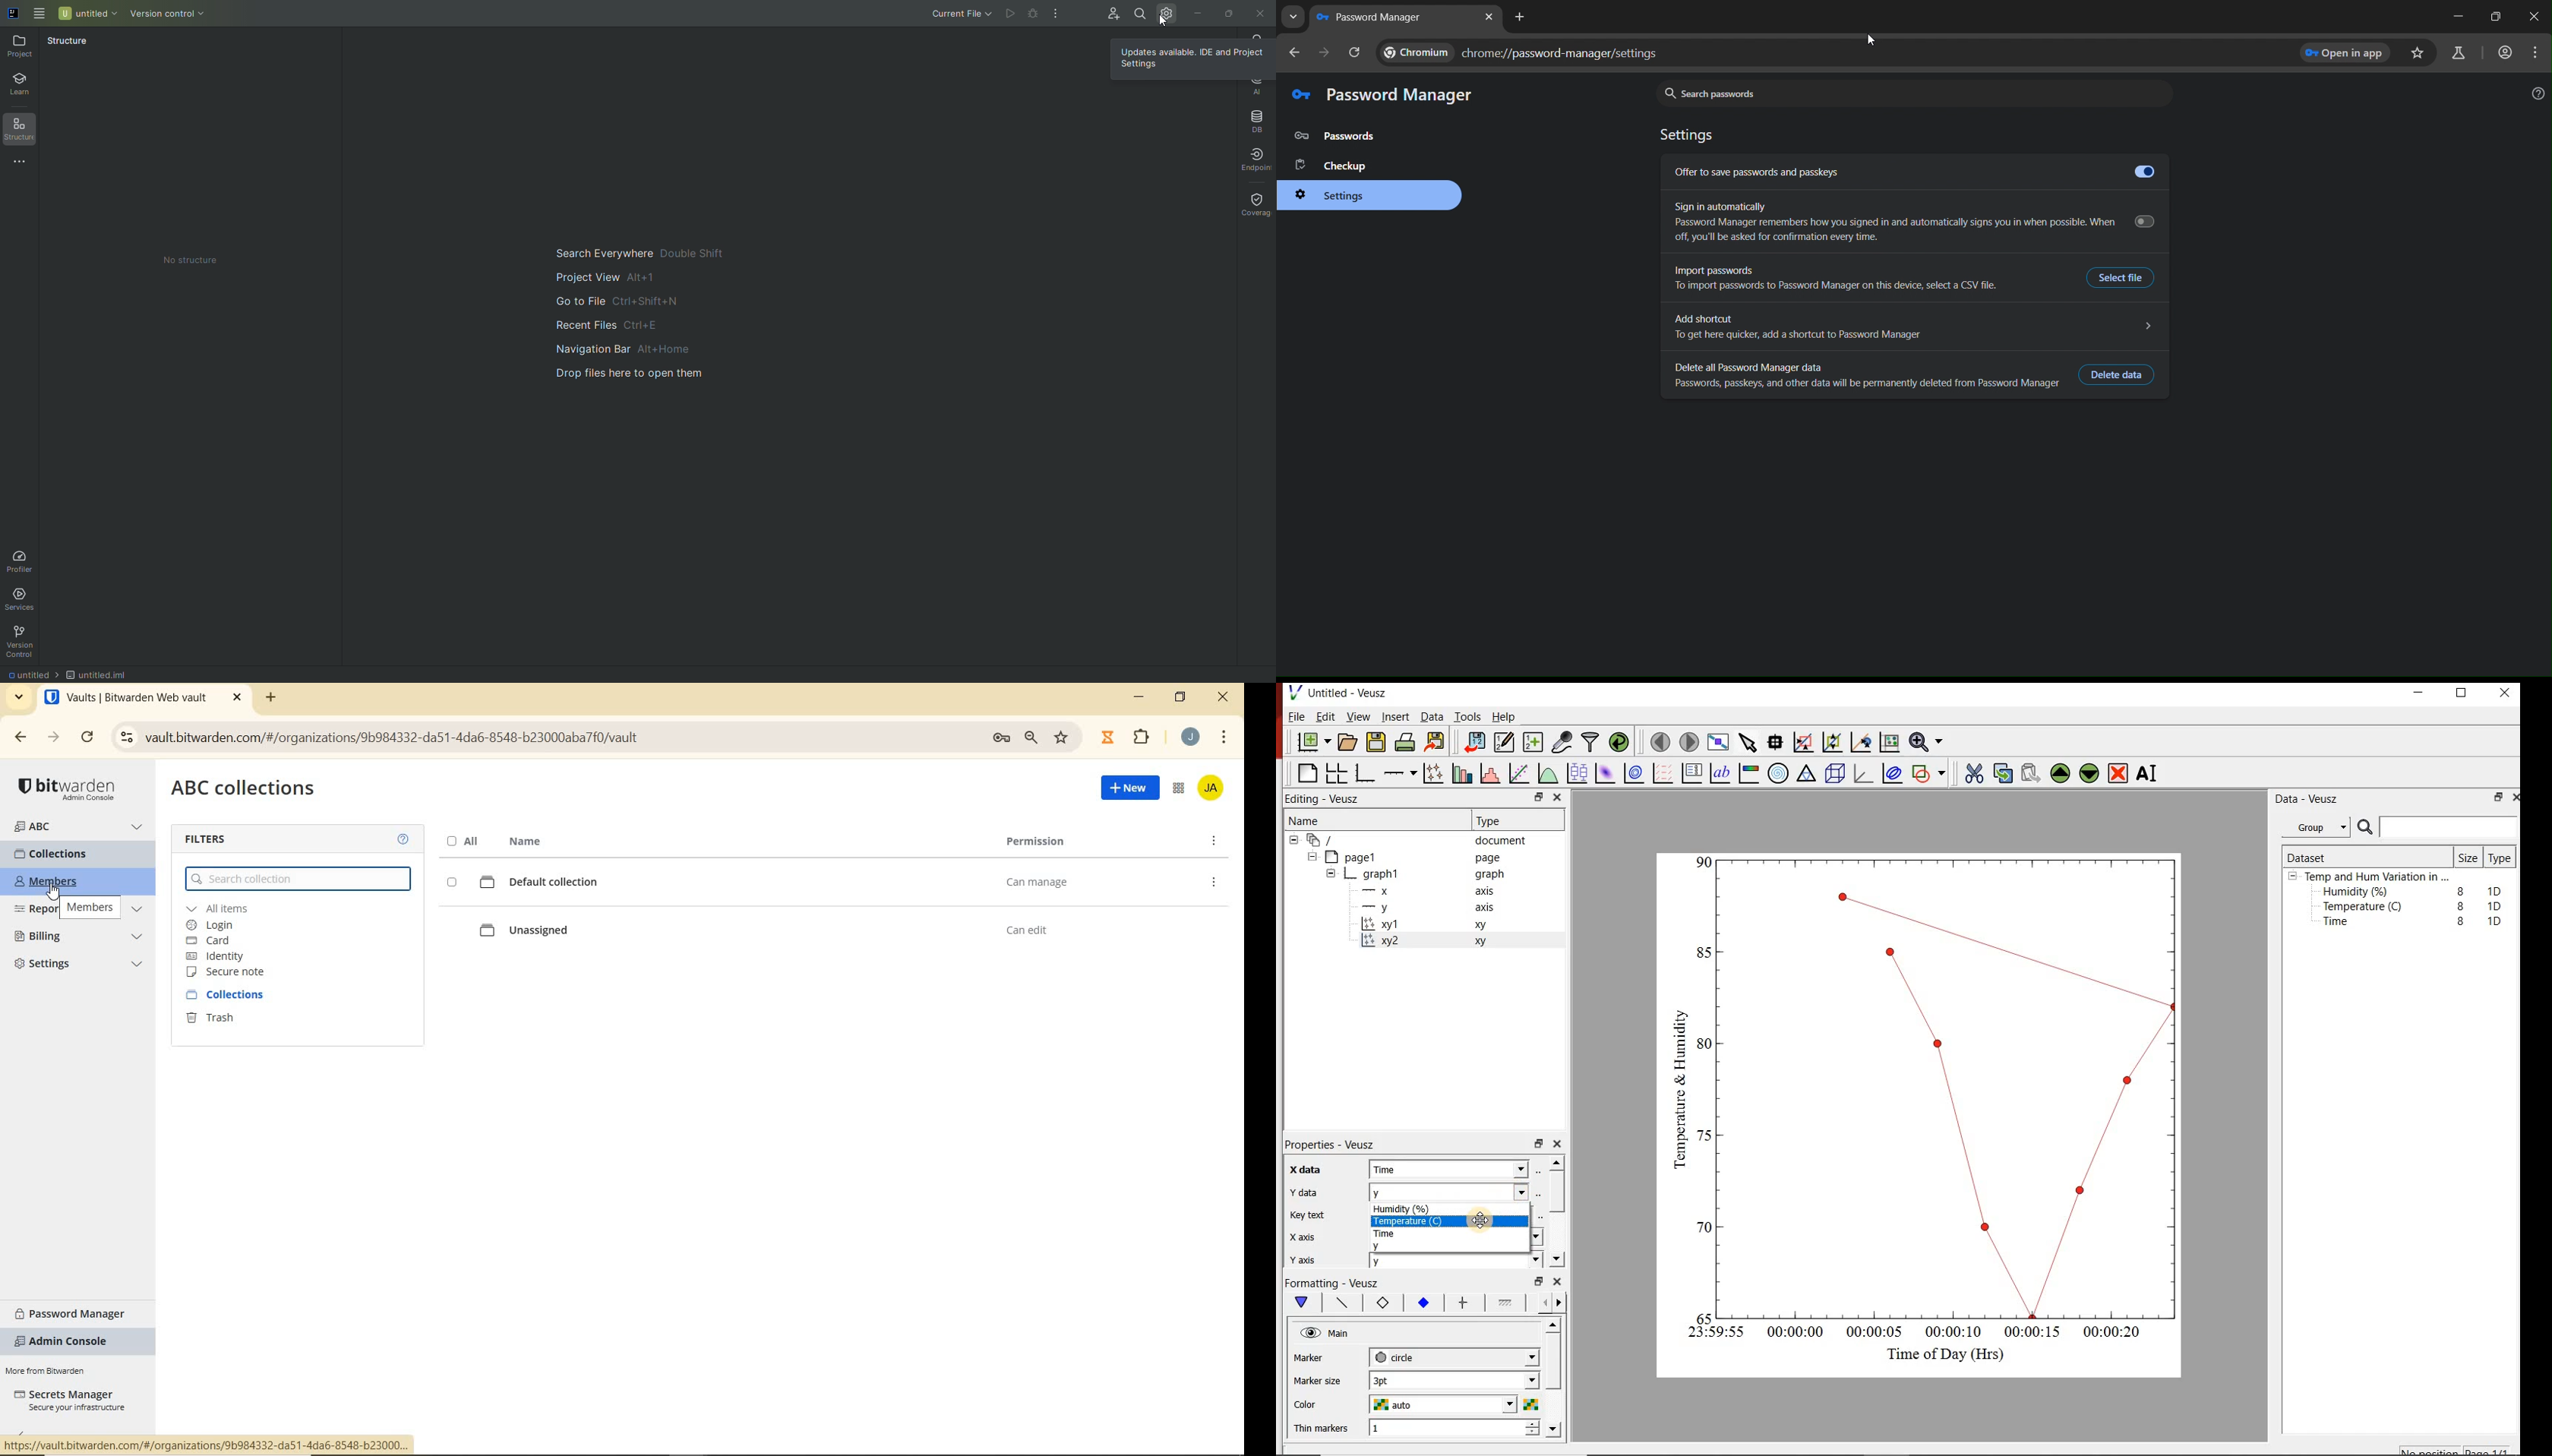  Describe the element at coordinates (59, 882) in the screenshot. I see `MEMBERS` at that location.